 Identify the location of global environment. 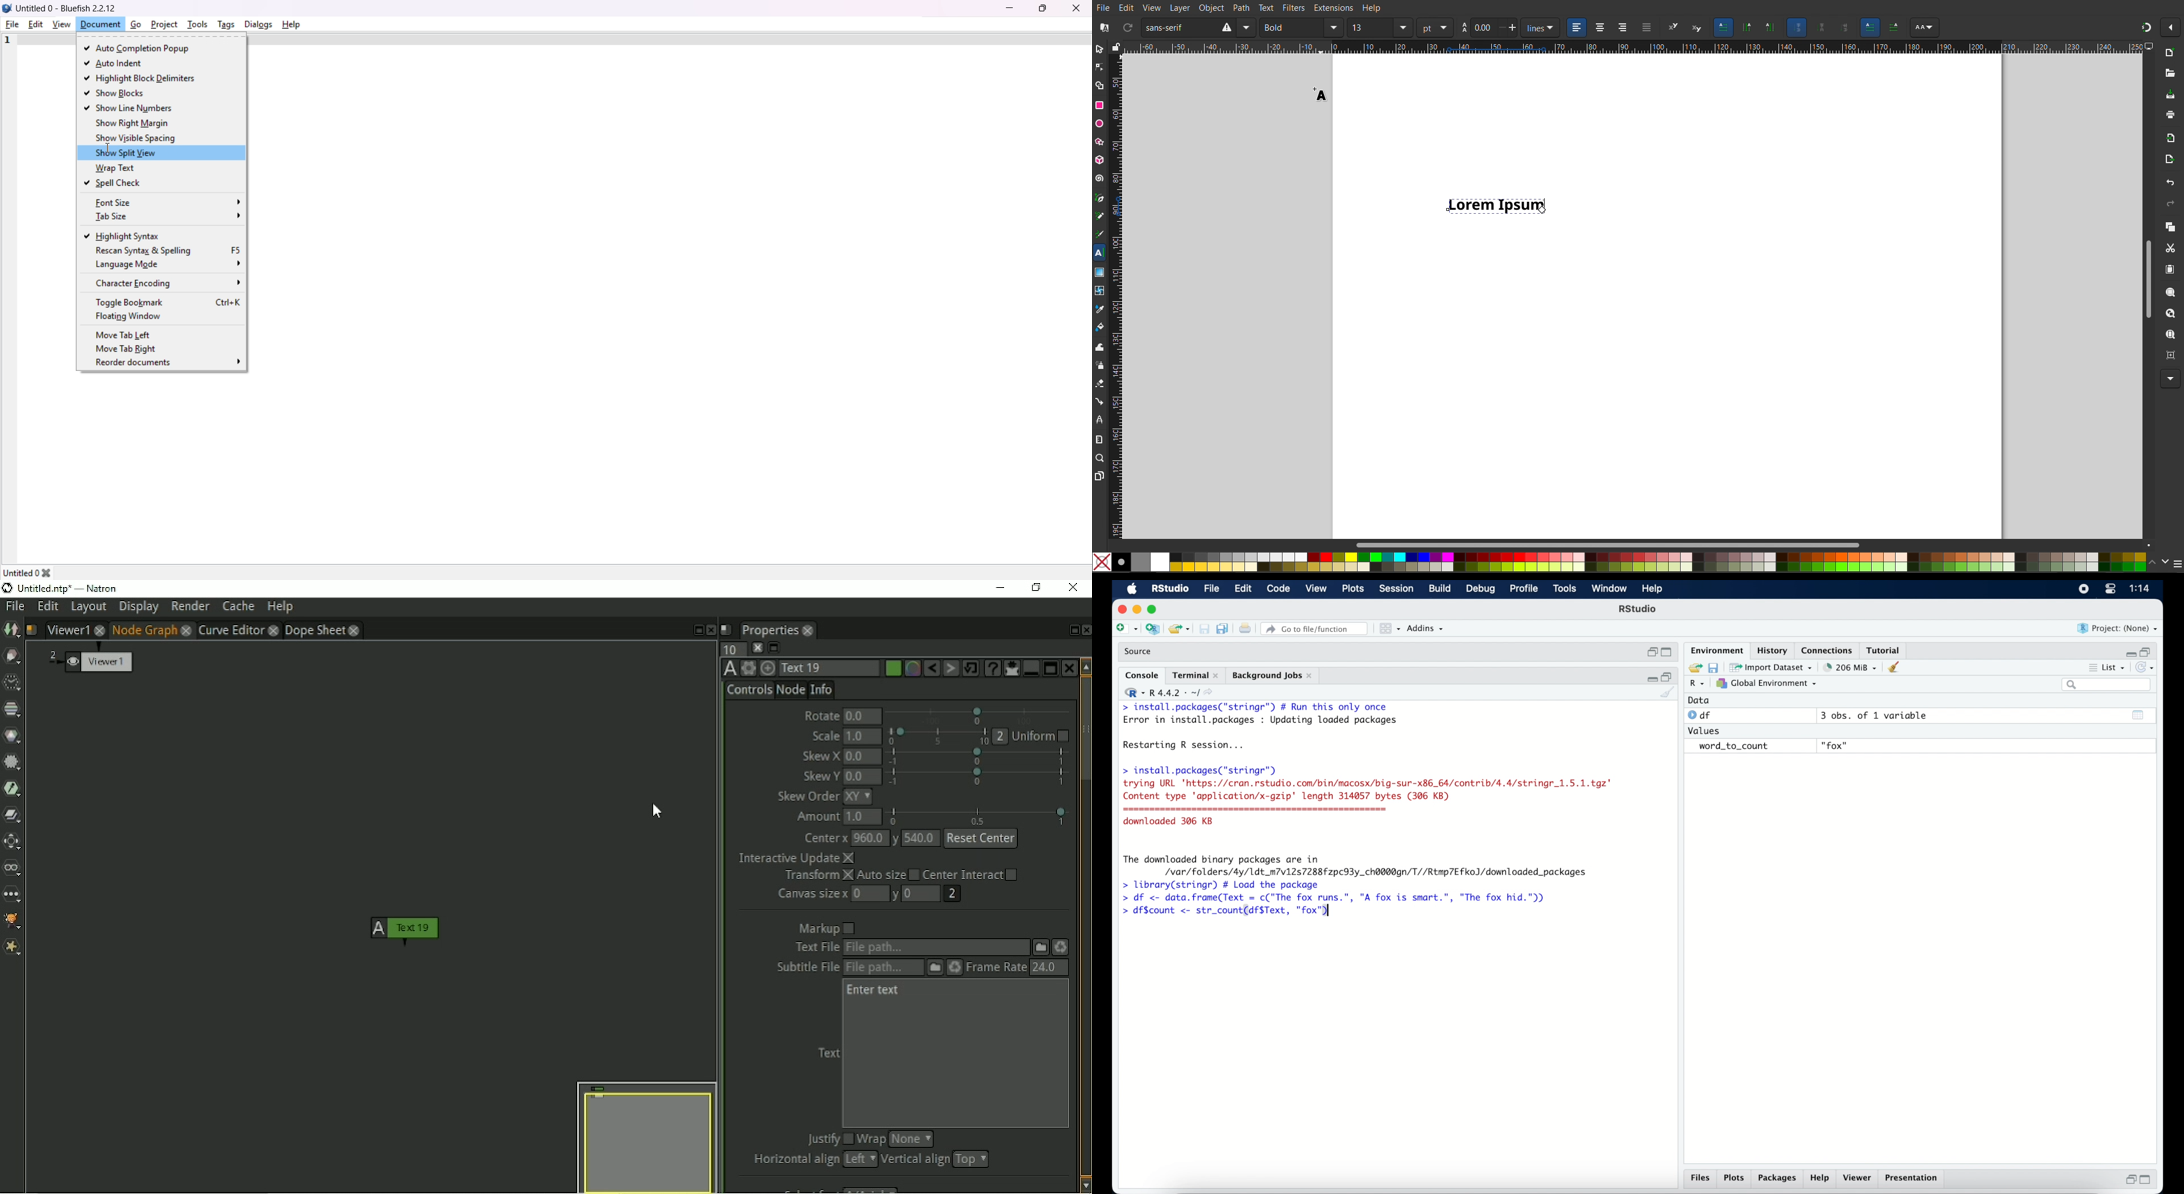
(1767, 683).